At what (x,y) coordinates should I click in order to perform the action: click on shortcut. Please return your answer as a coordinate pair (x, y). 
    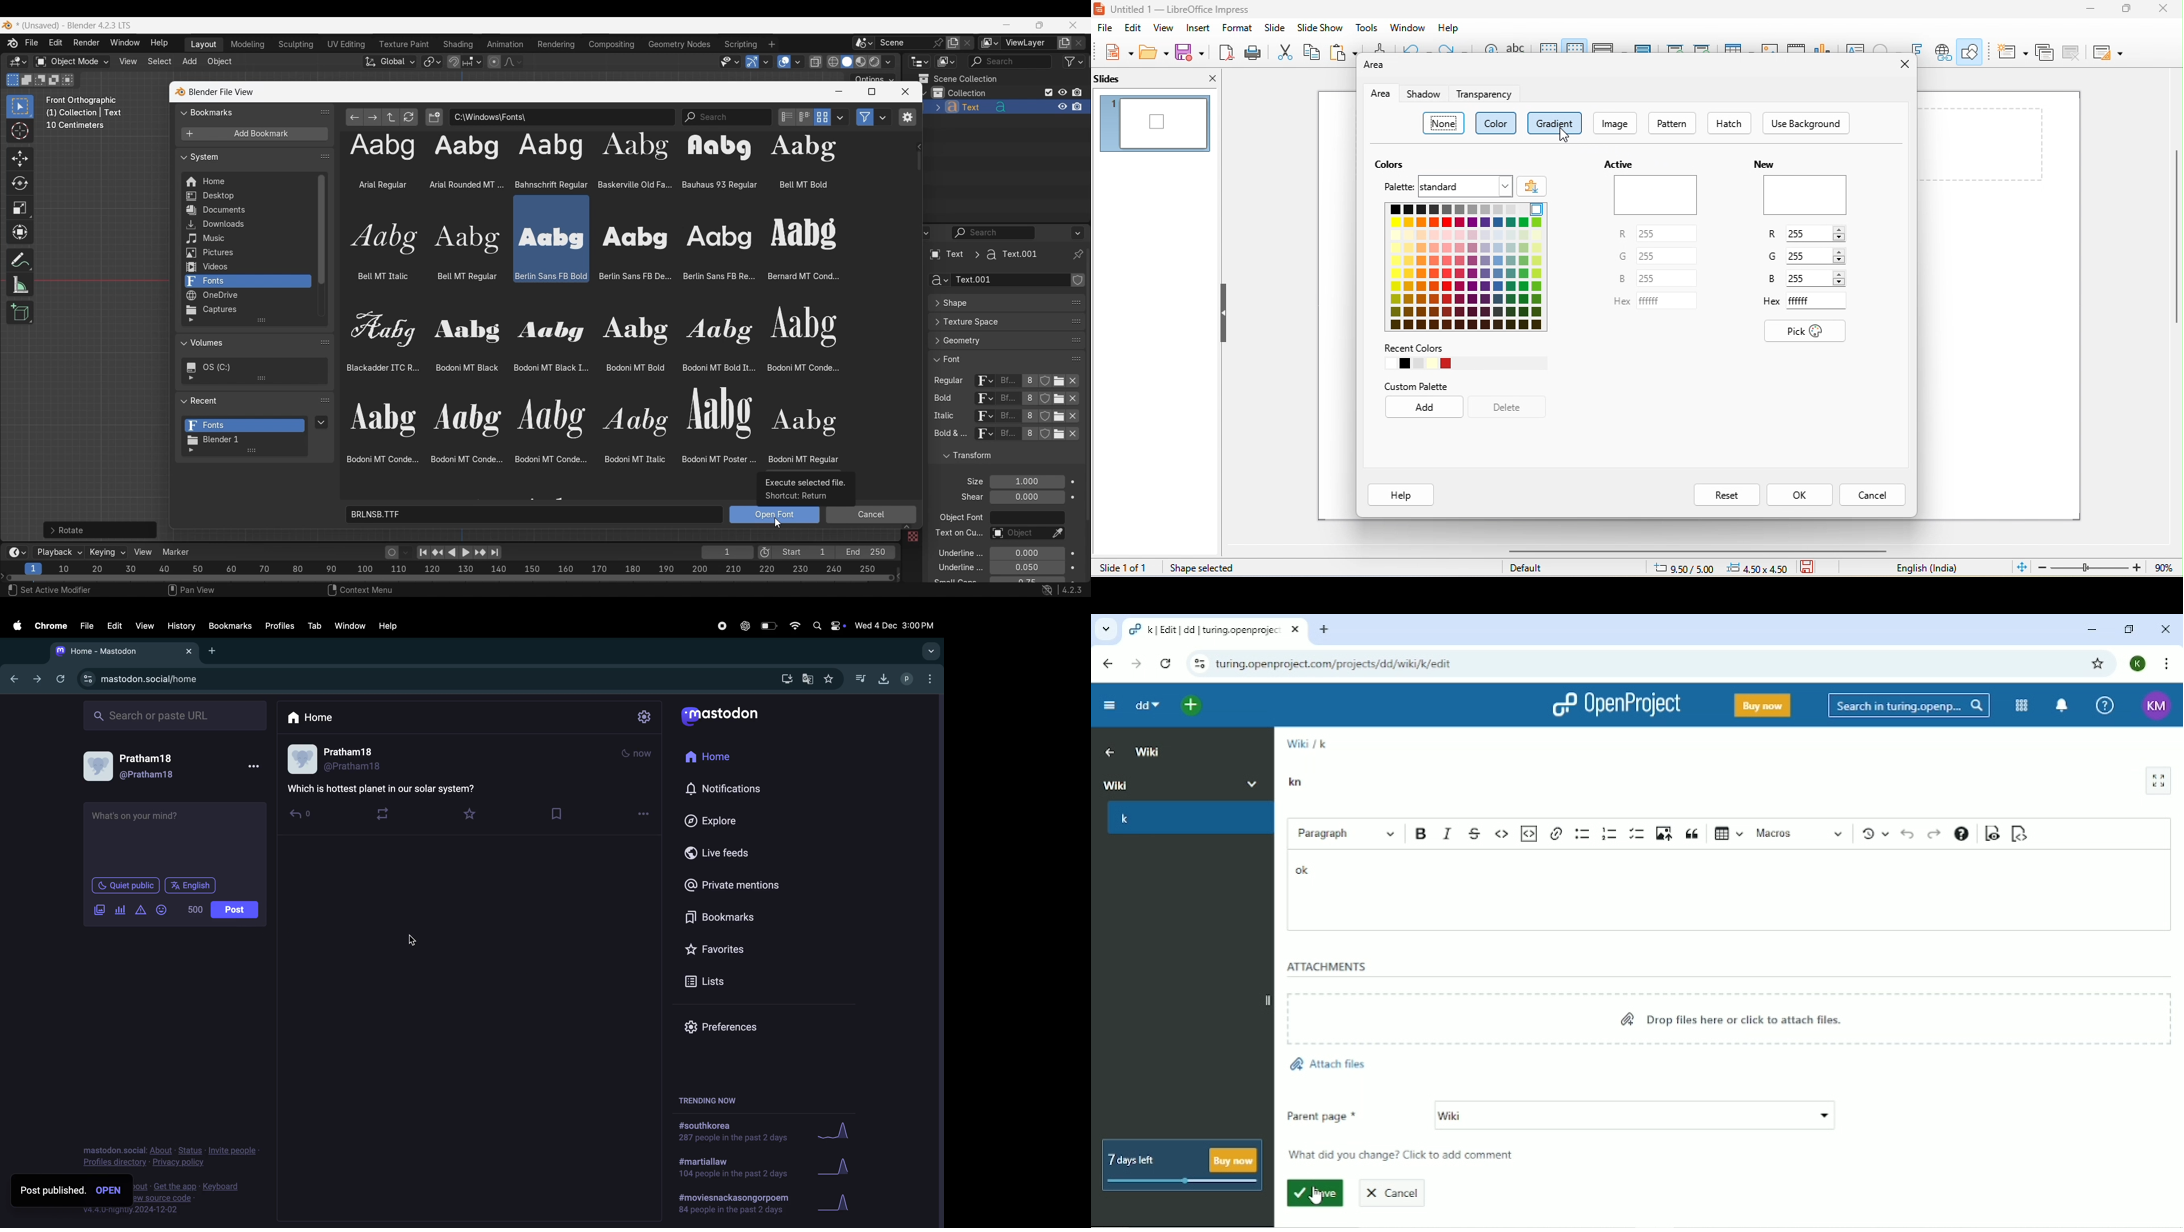
    Looking at the image, I should click on (1060, 591).